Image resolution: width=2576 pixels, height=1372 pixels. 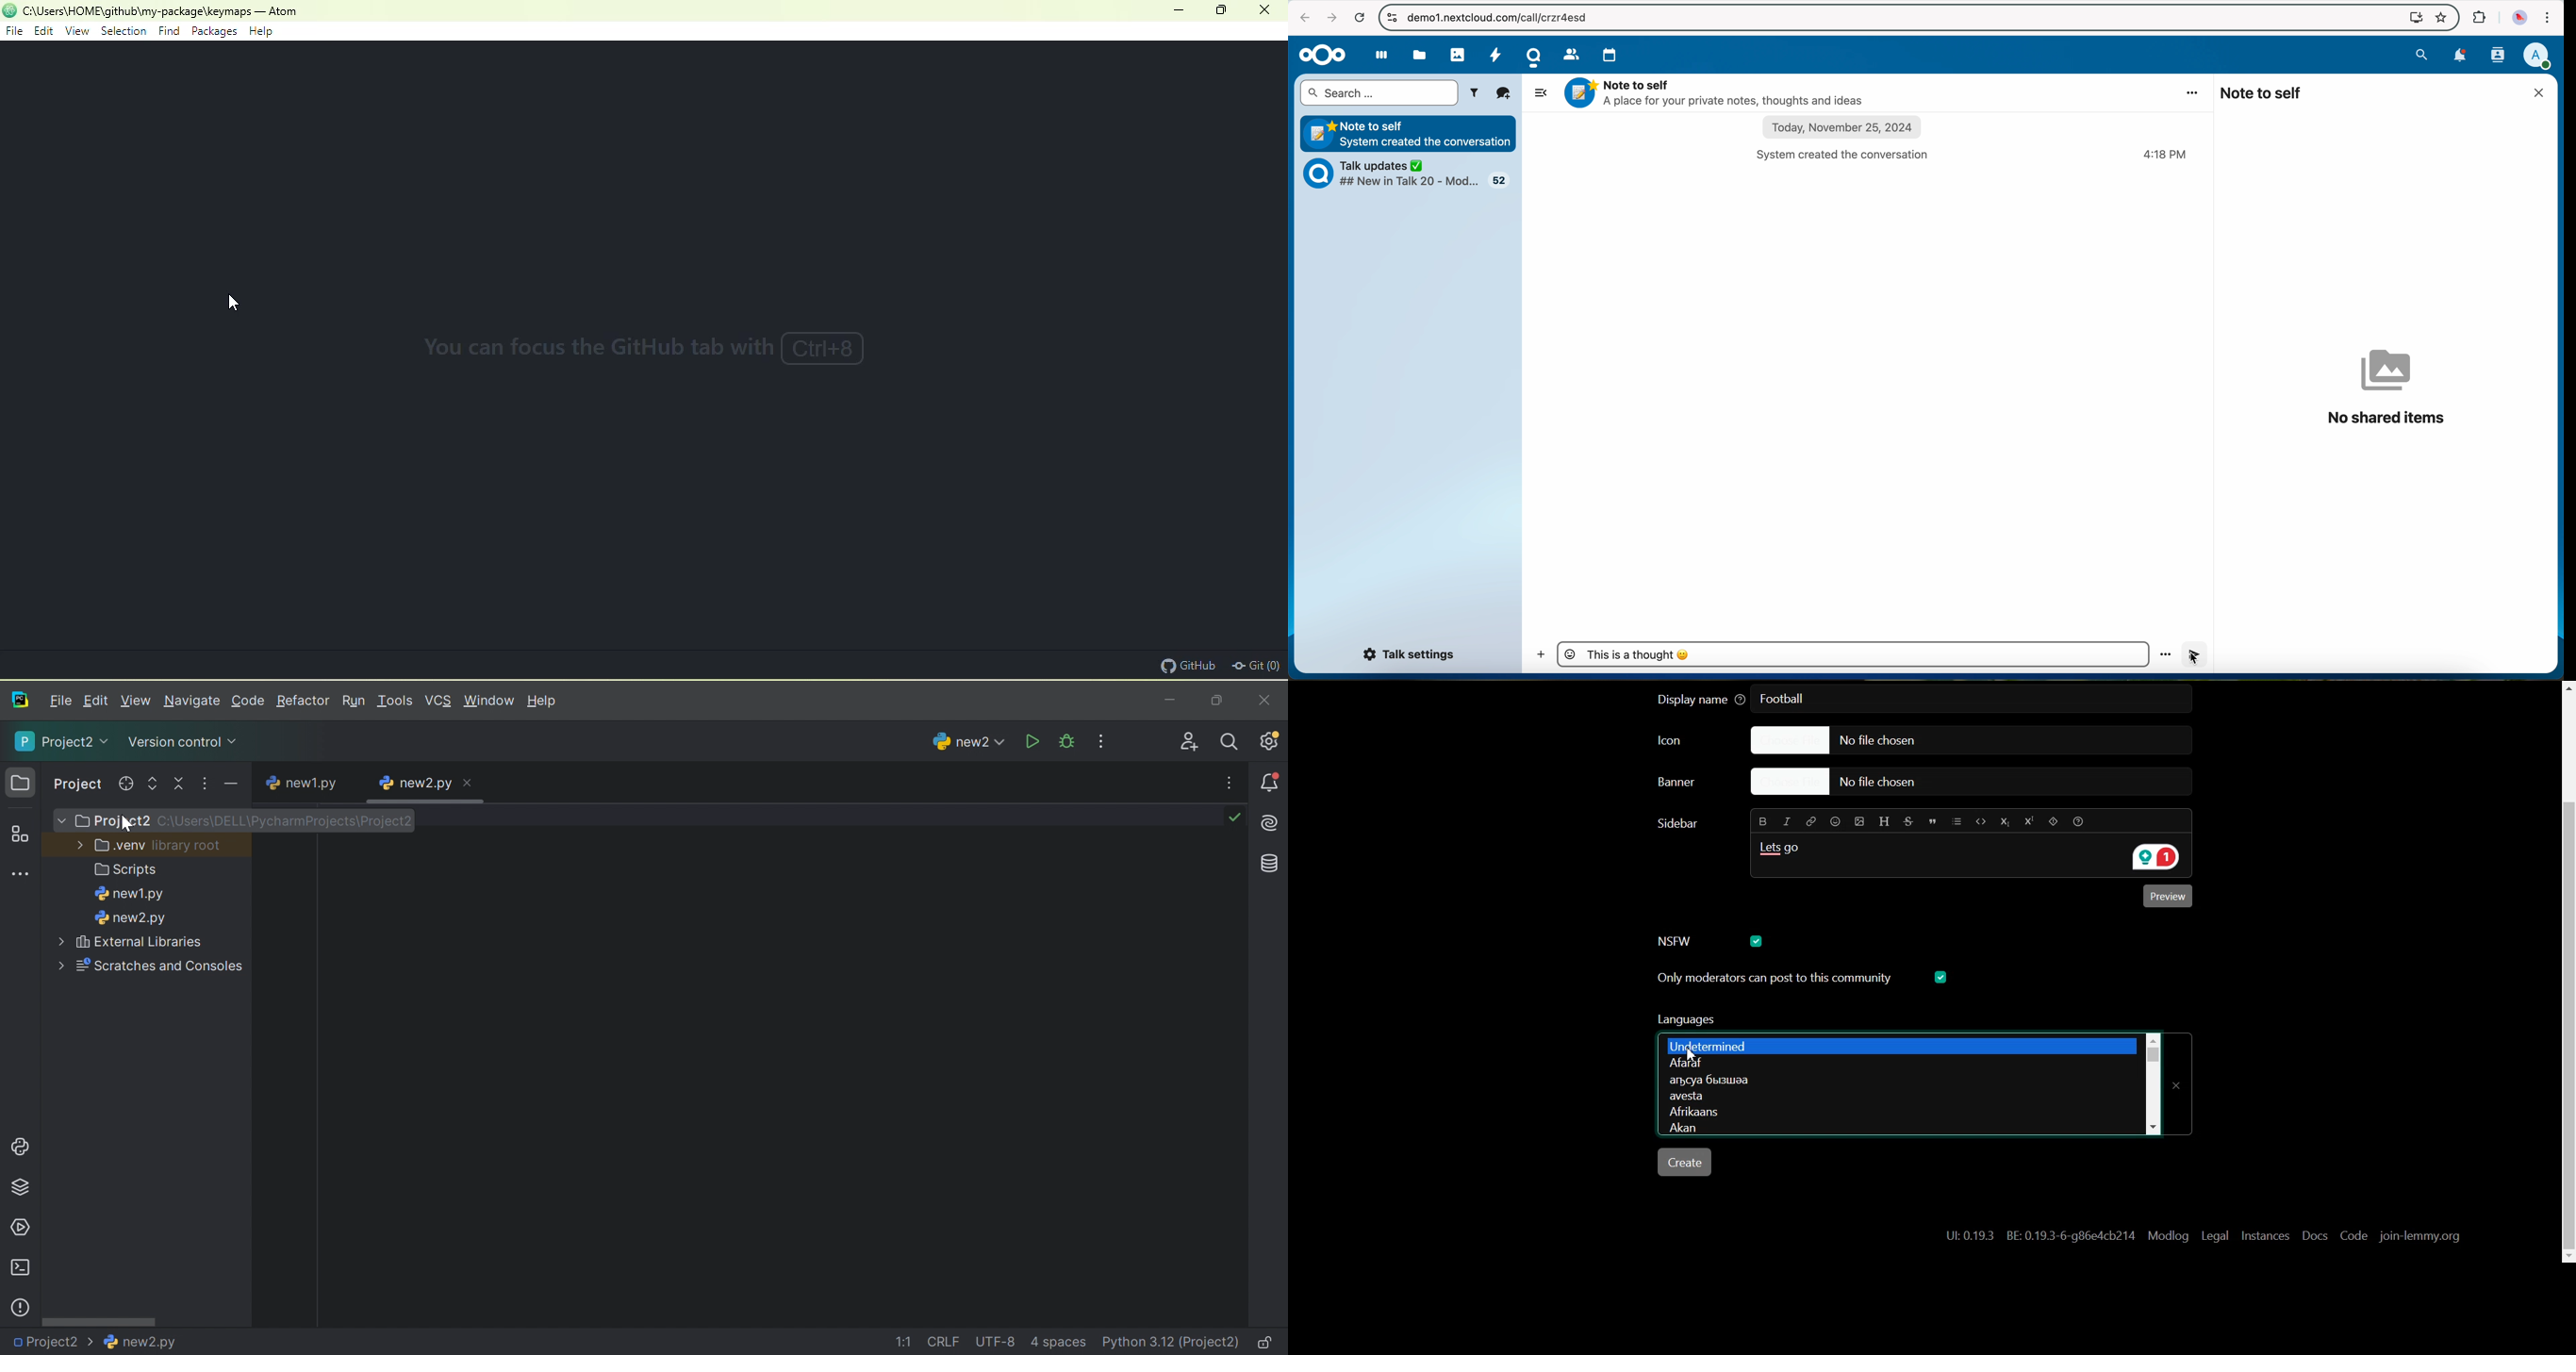 I want to click on add, so click(x=1538, y=655).